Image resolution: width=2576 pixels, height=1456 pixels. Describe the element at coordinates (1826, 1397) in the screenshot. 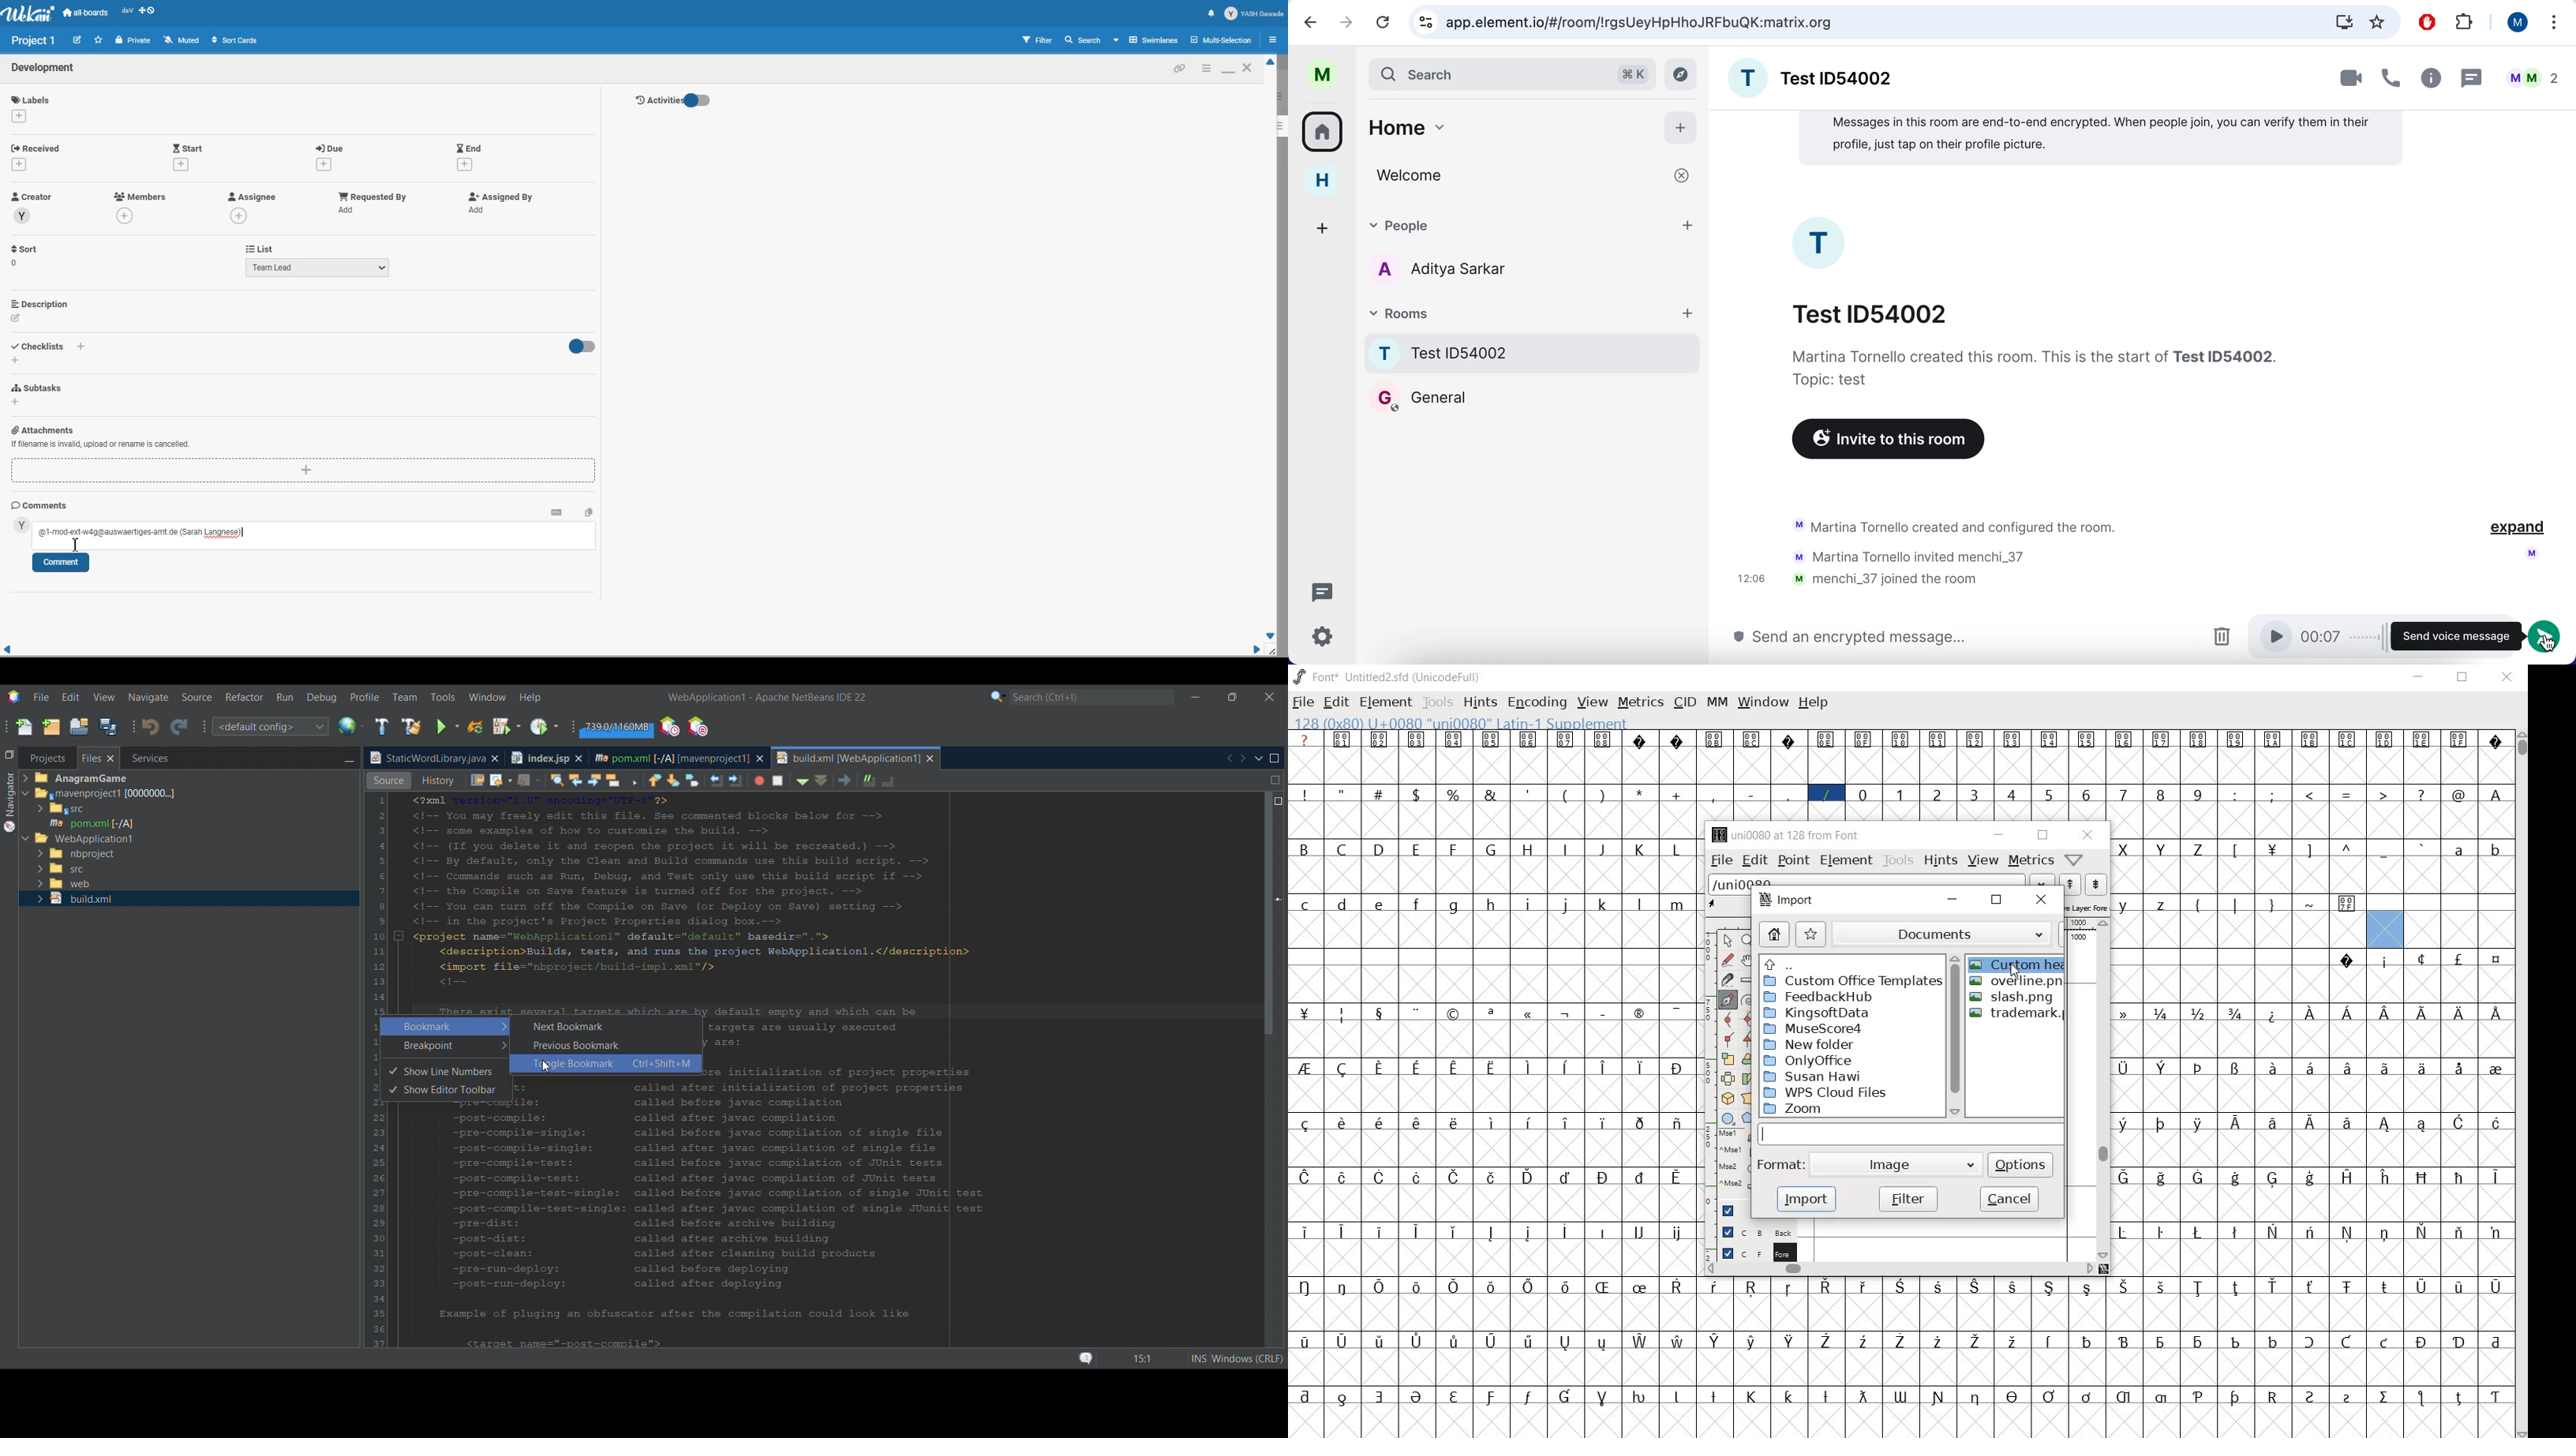

I see `glyph` at that location.